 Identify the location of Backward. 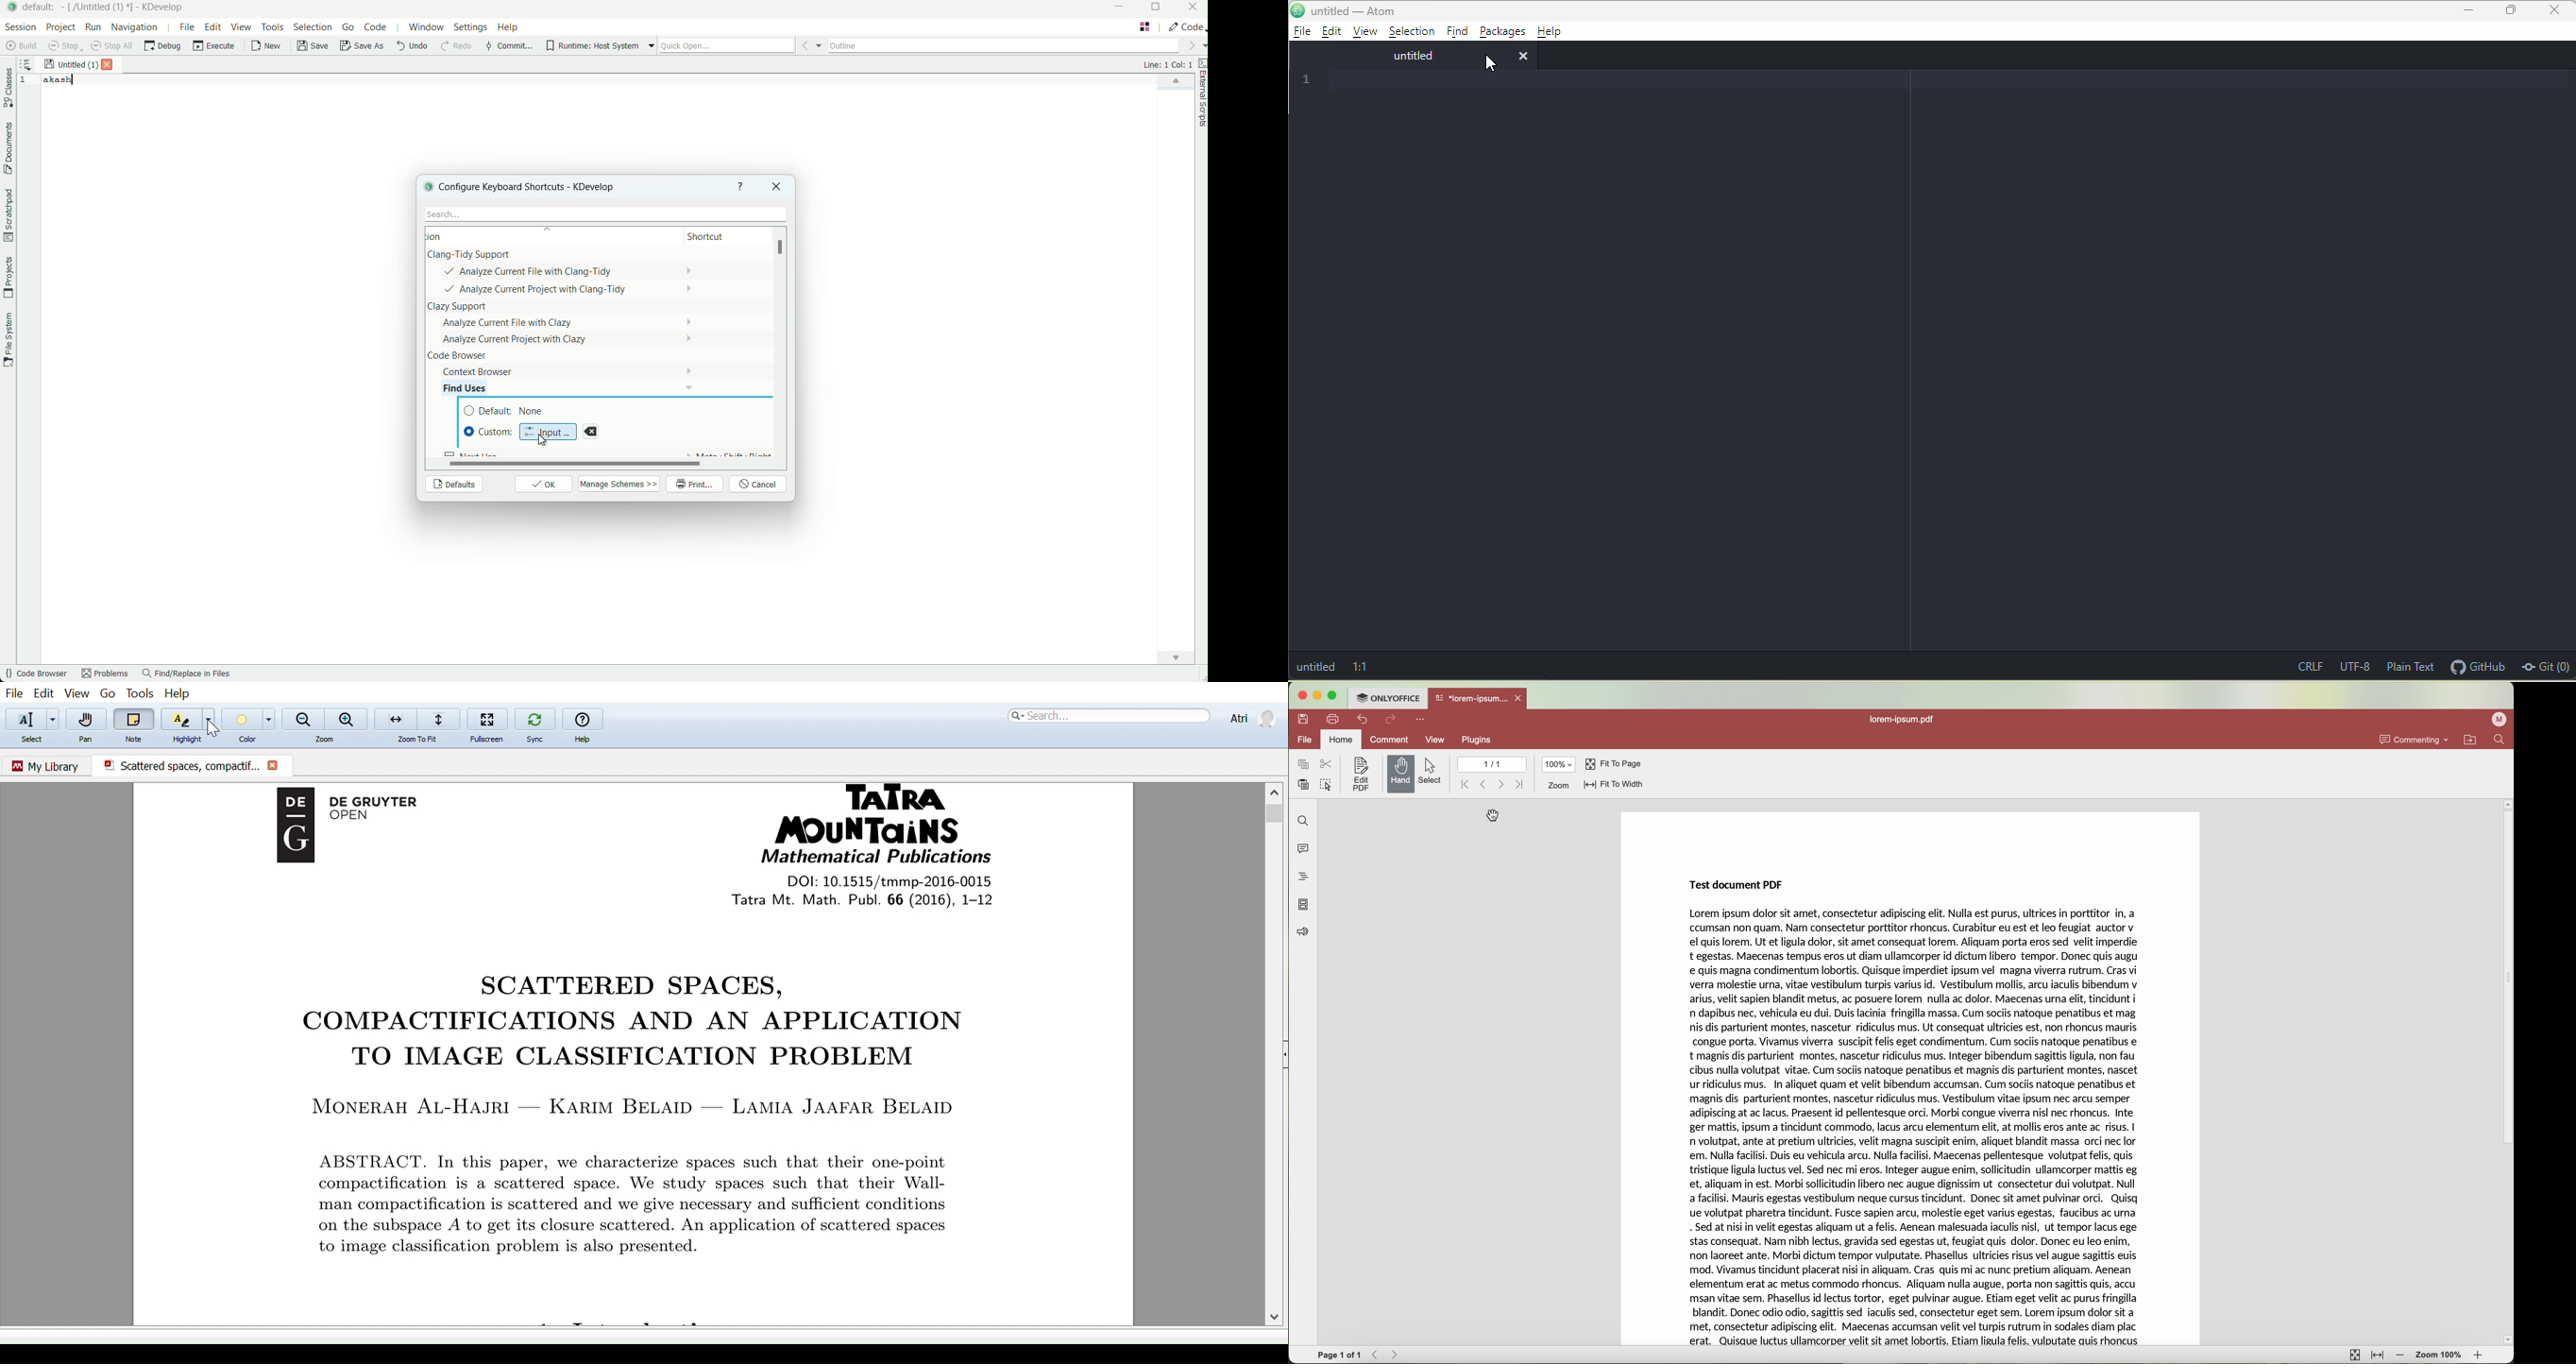
(1376, 1355).